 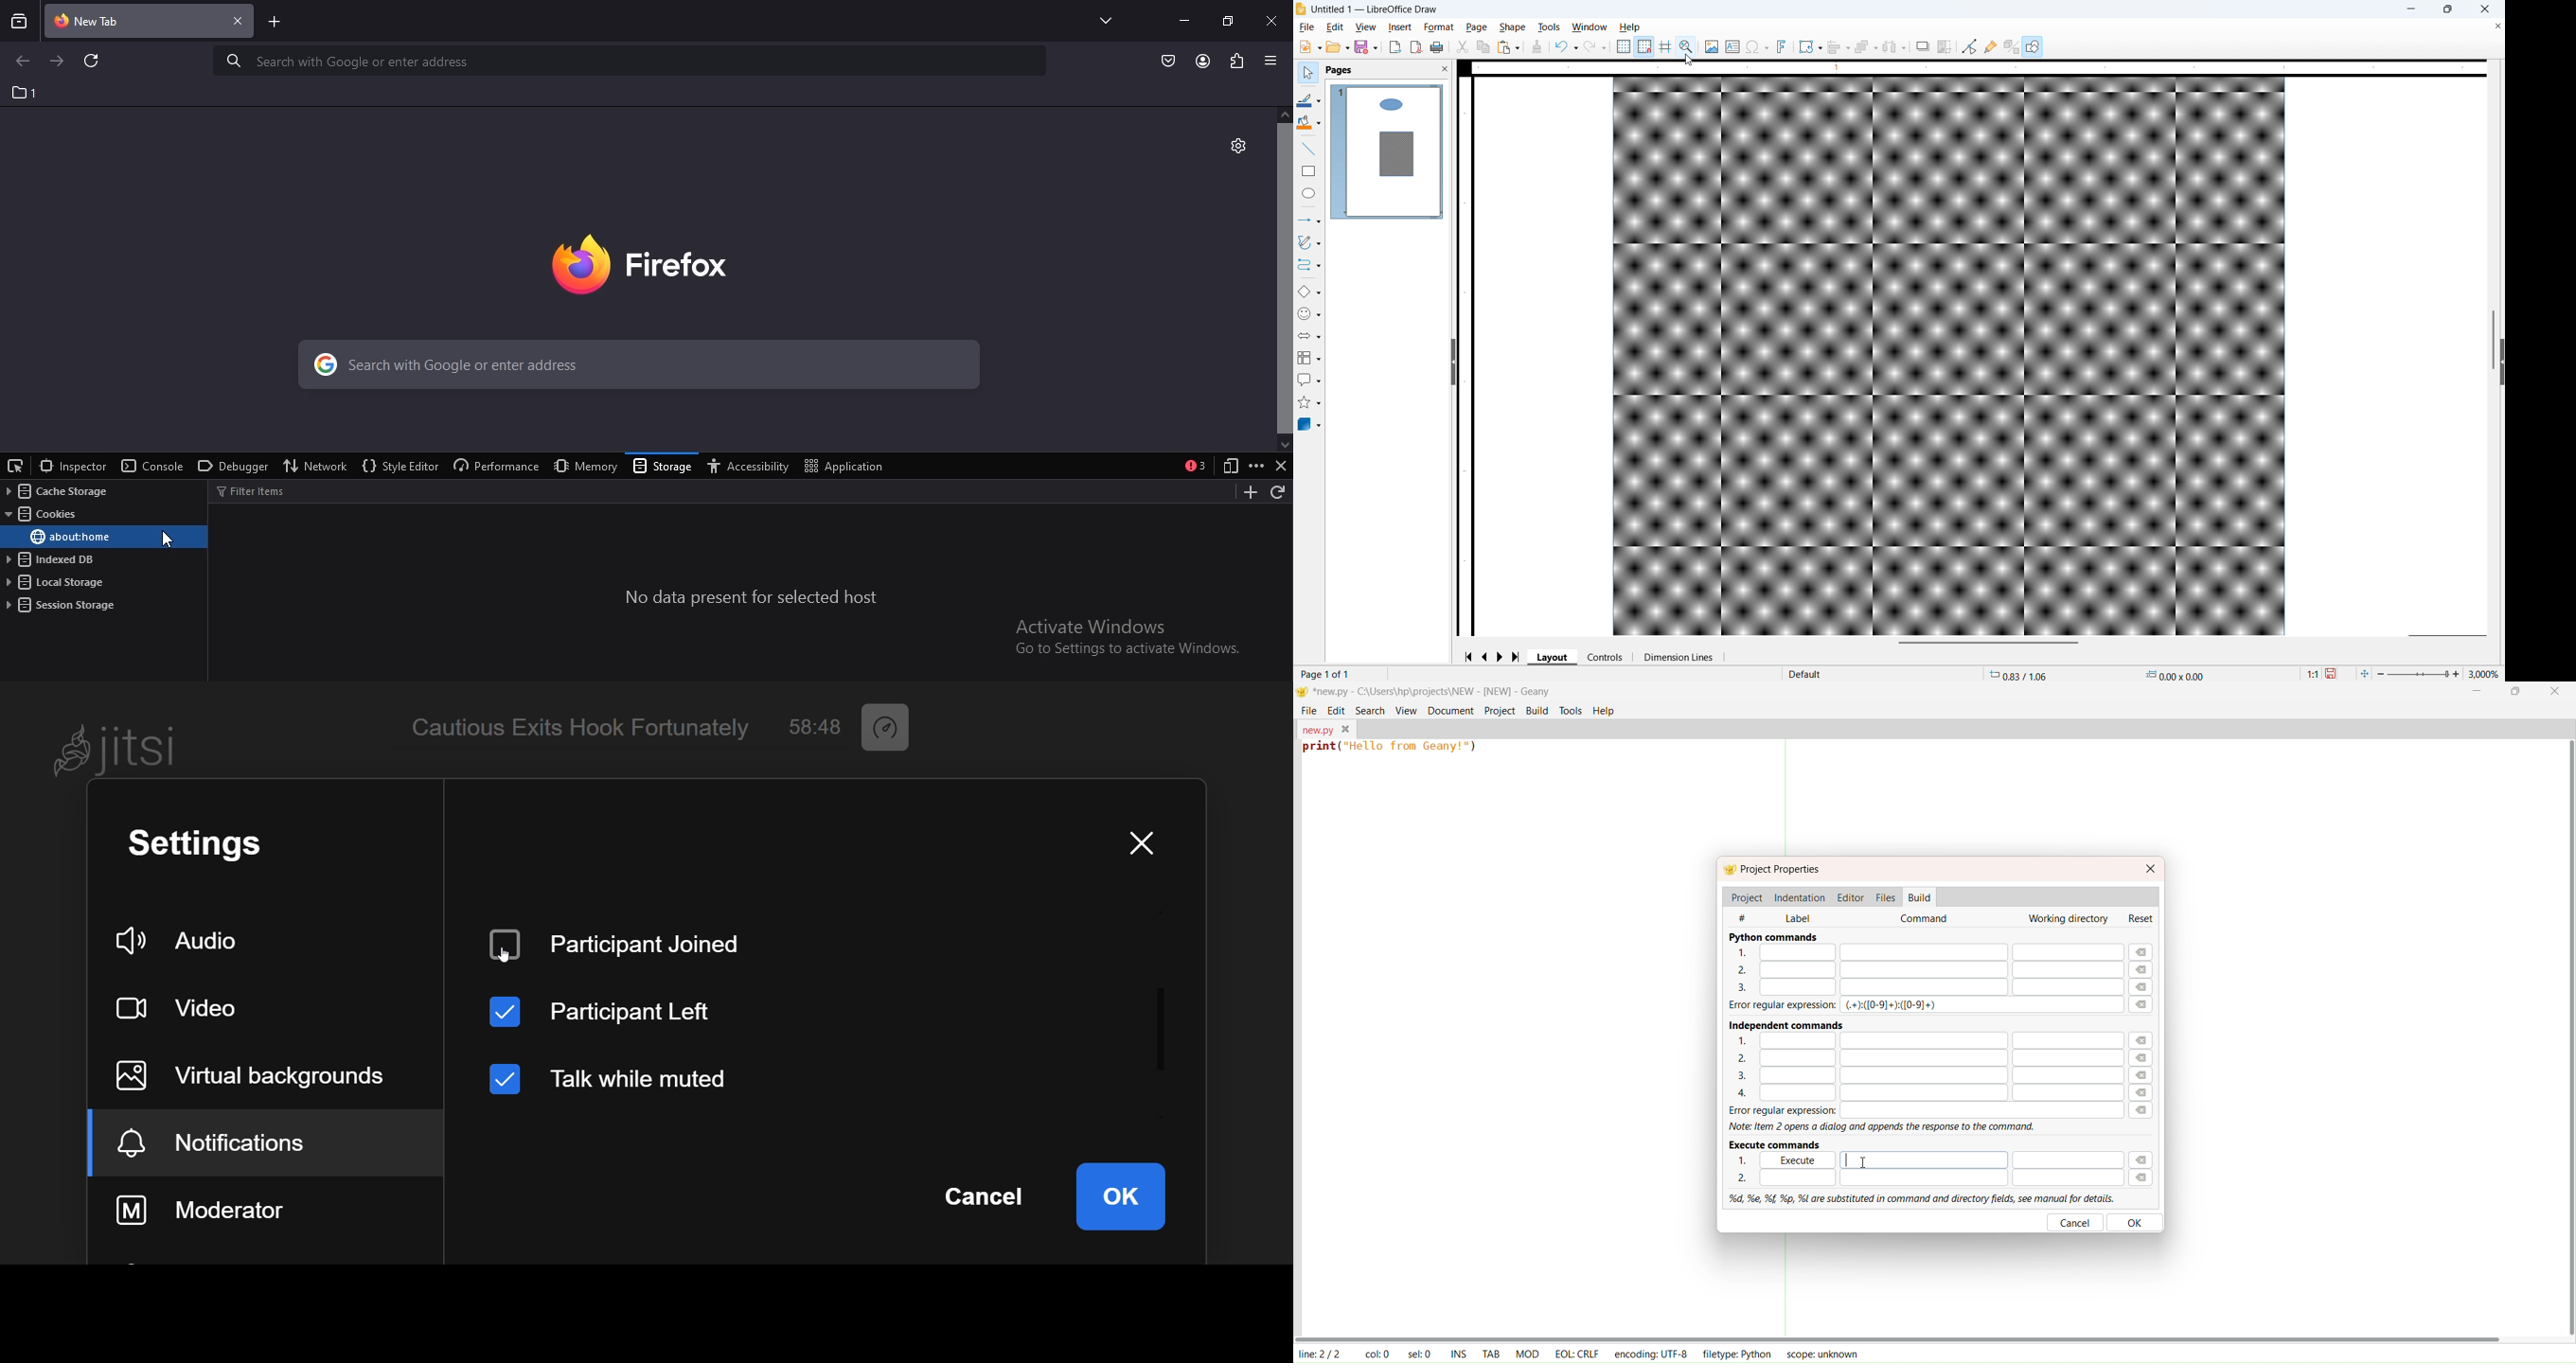 I want to click on save , so click(x=2332, y=673).